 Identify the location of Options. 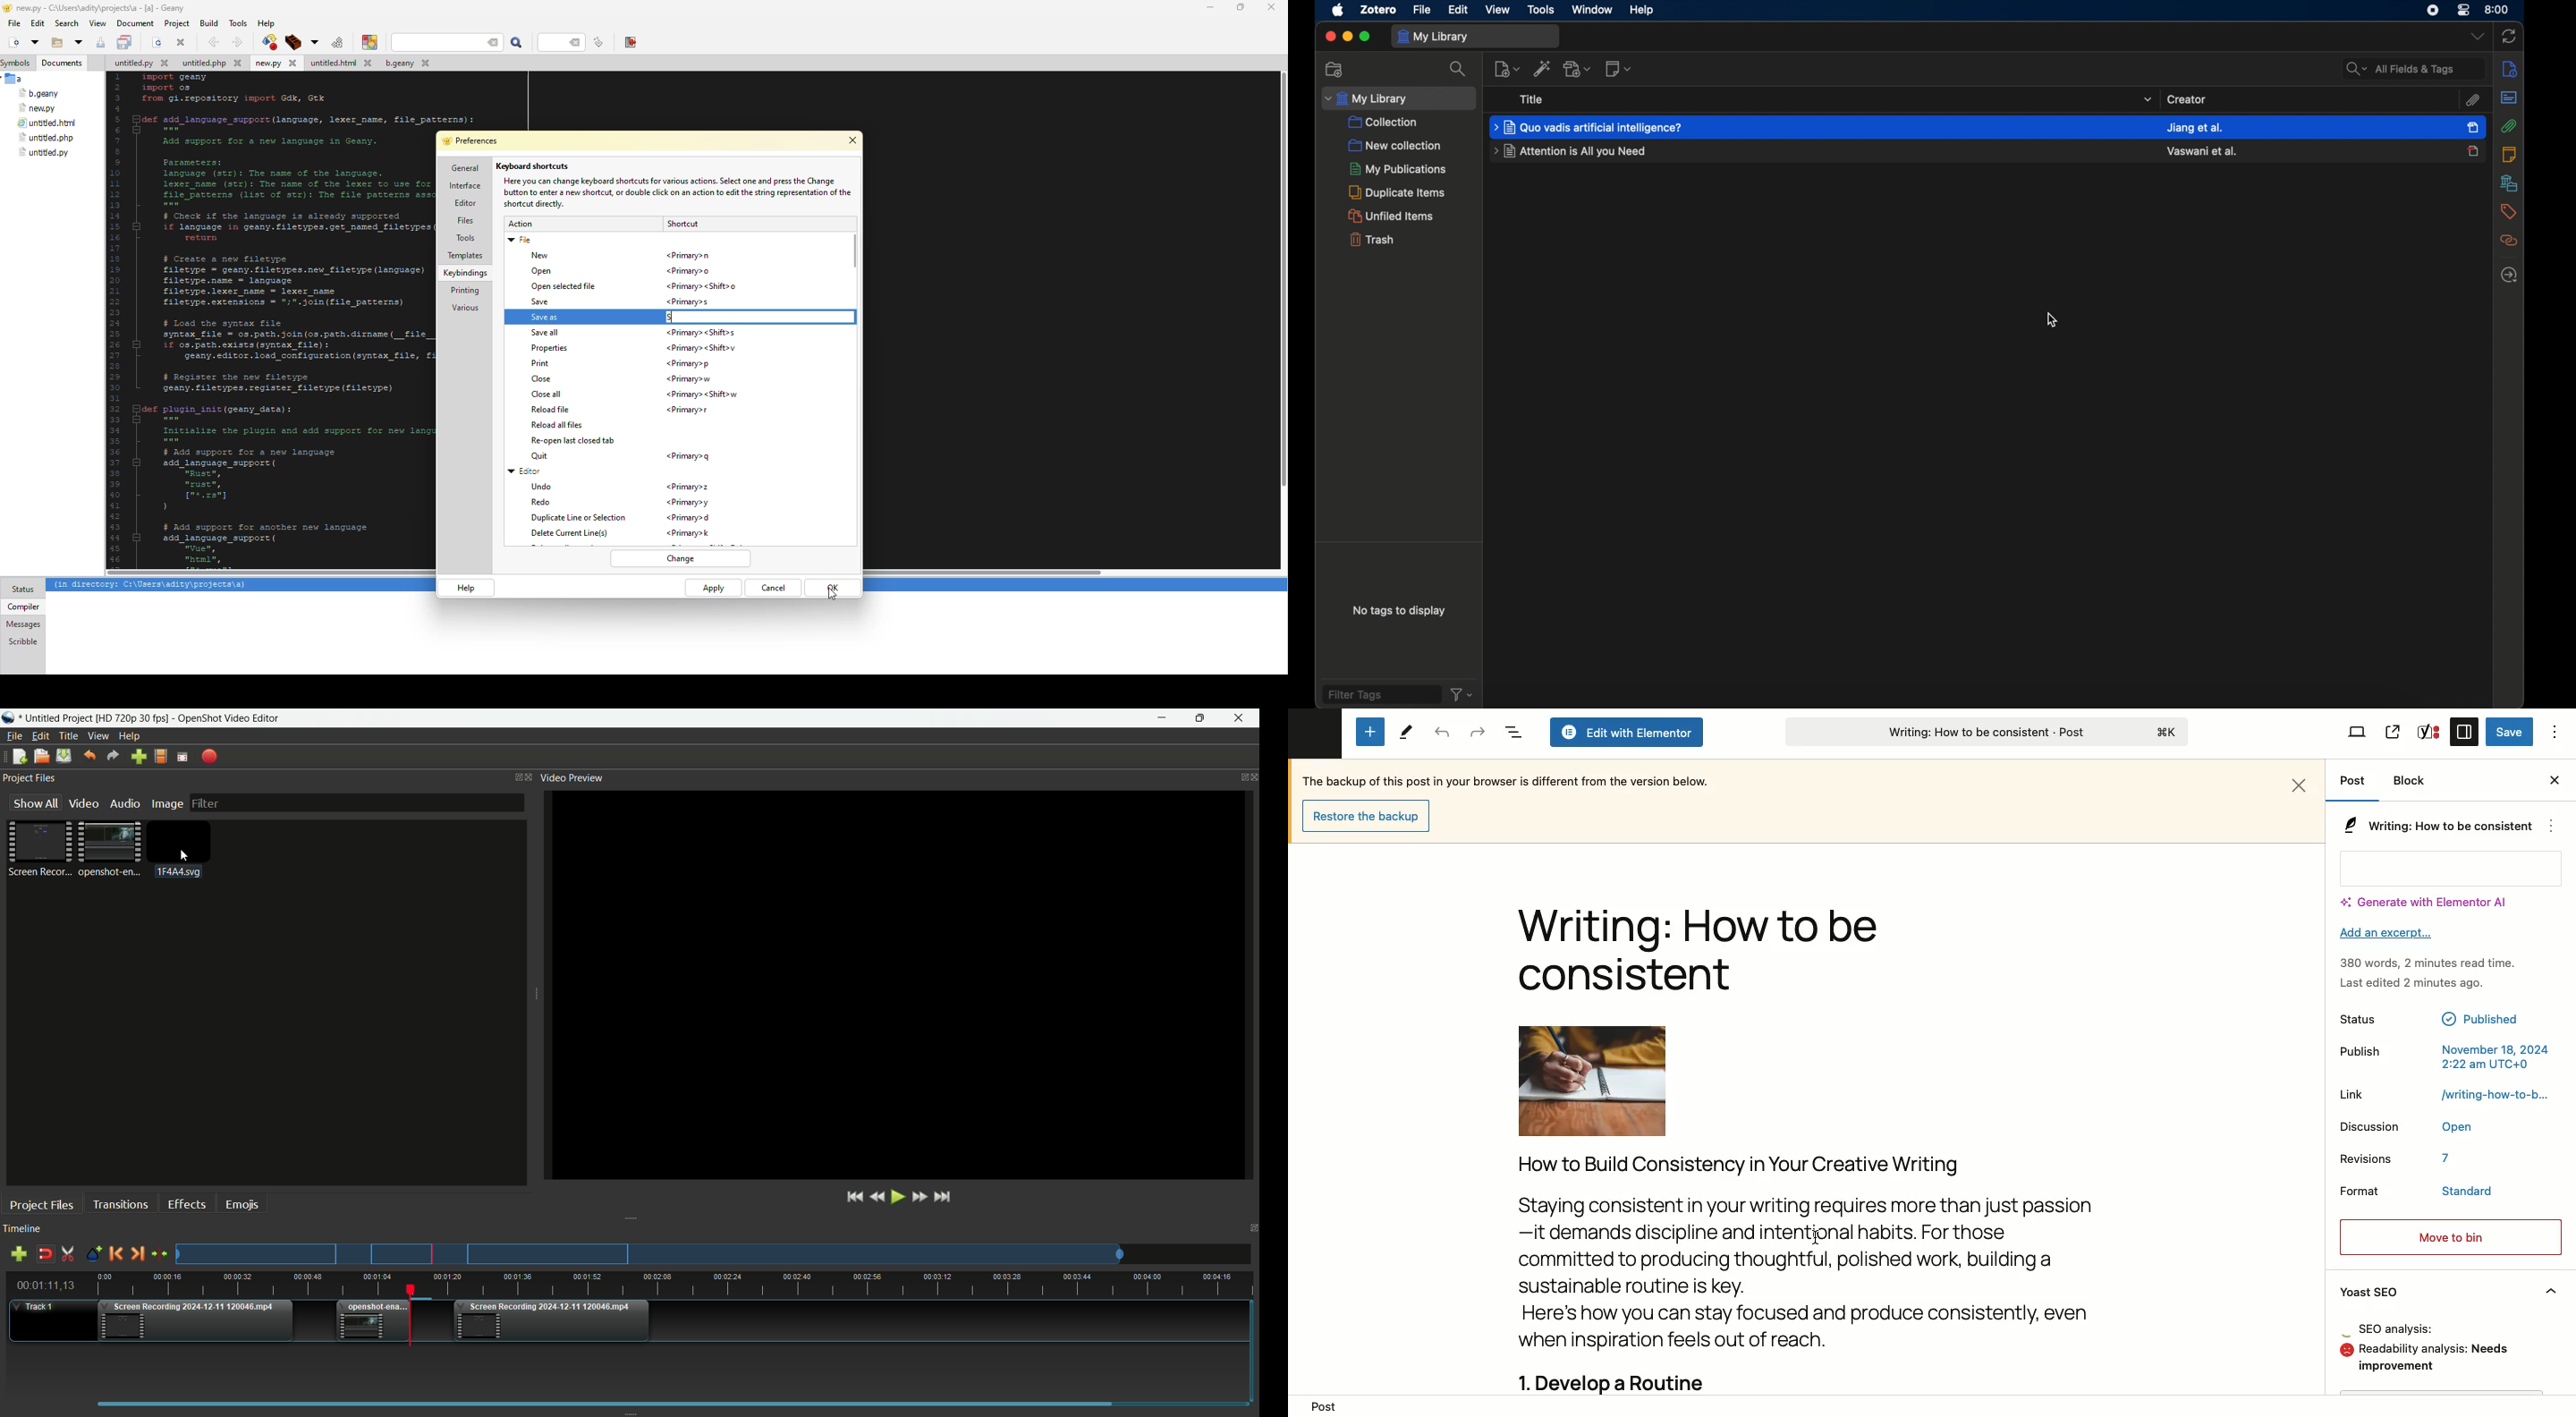
(2555, 732).